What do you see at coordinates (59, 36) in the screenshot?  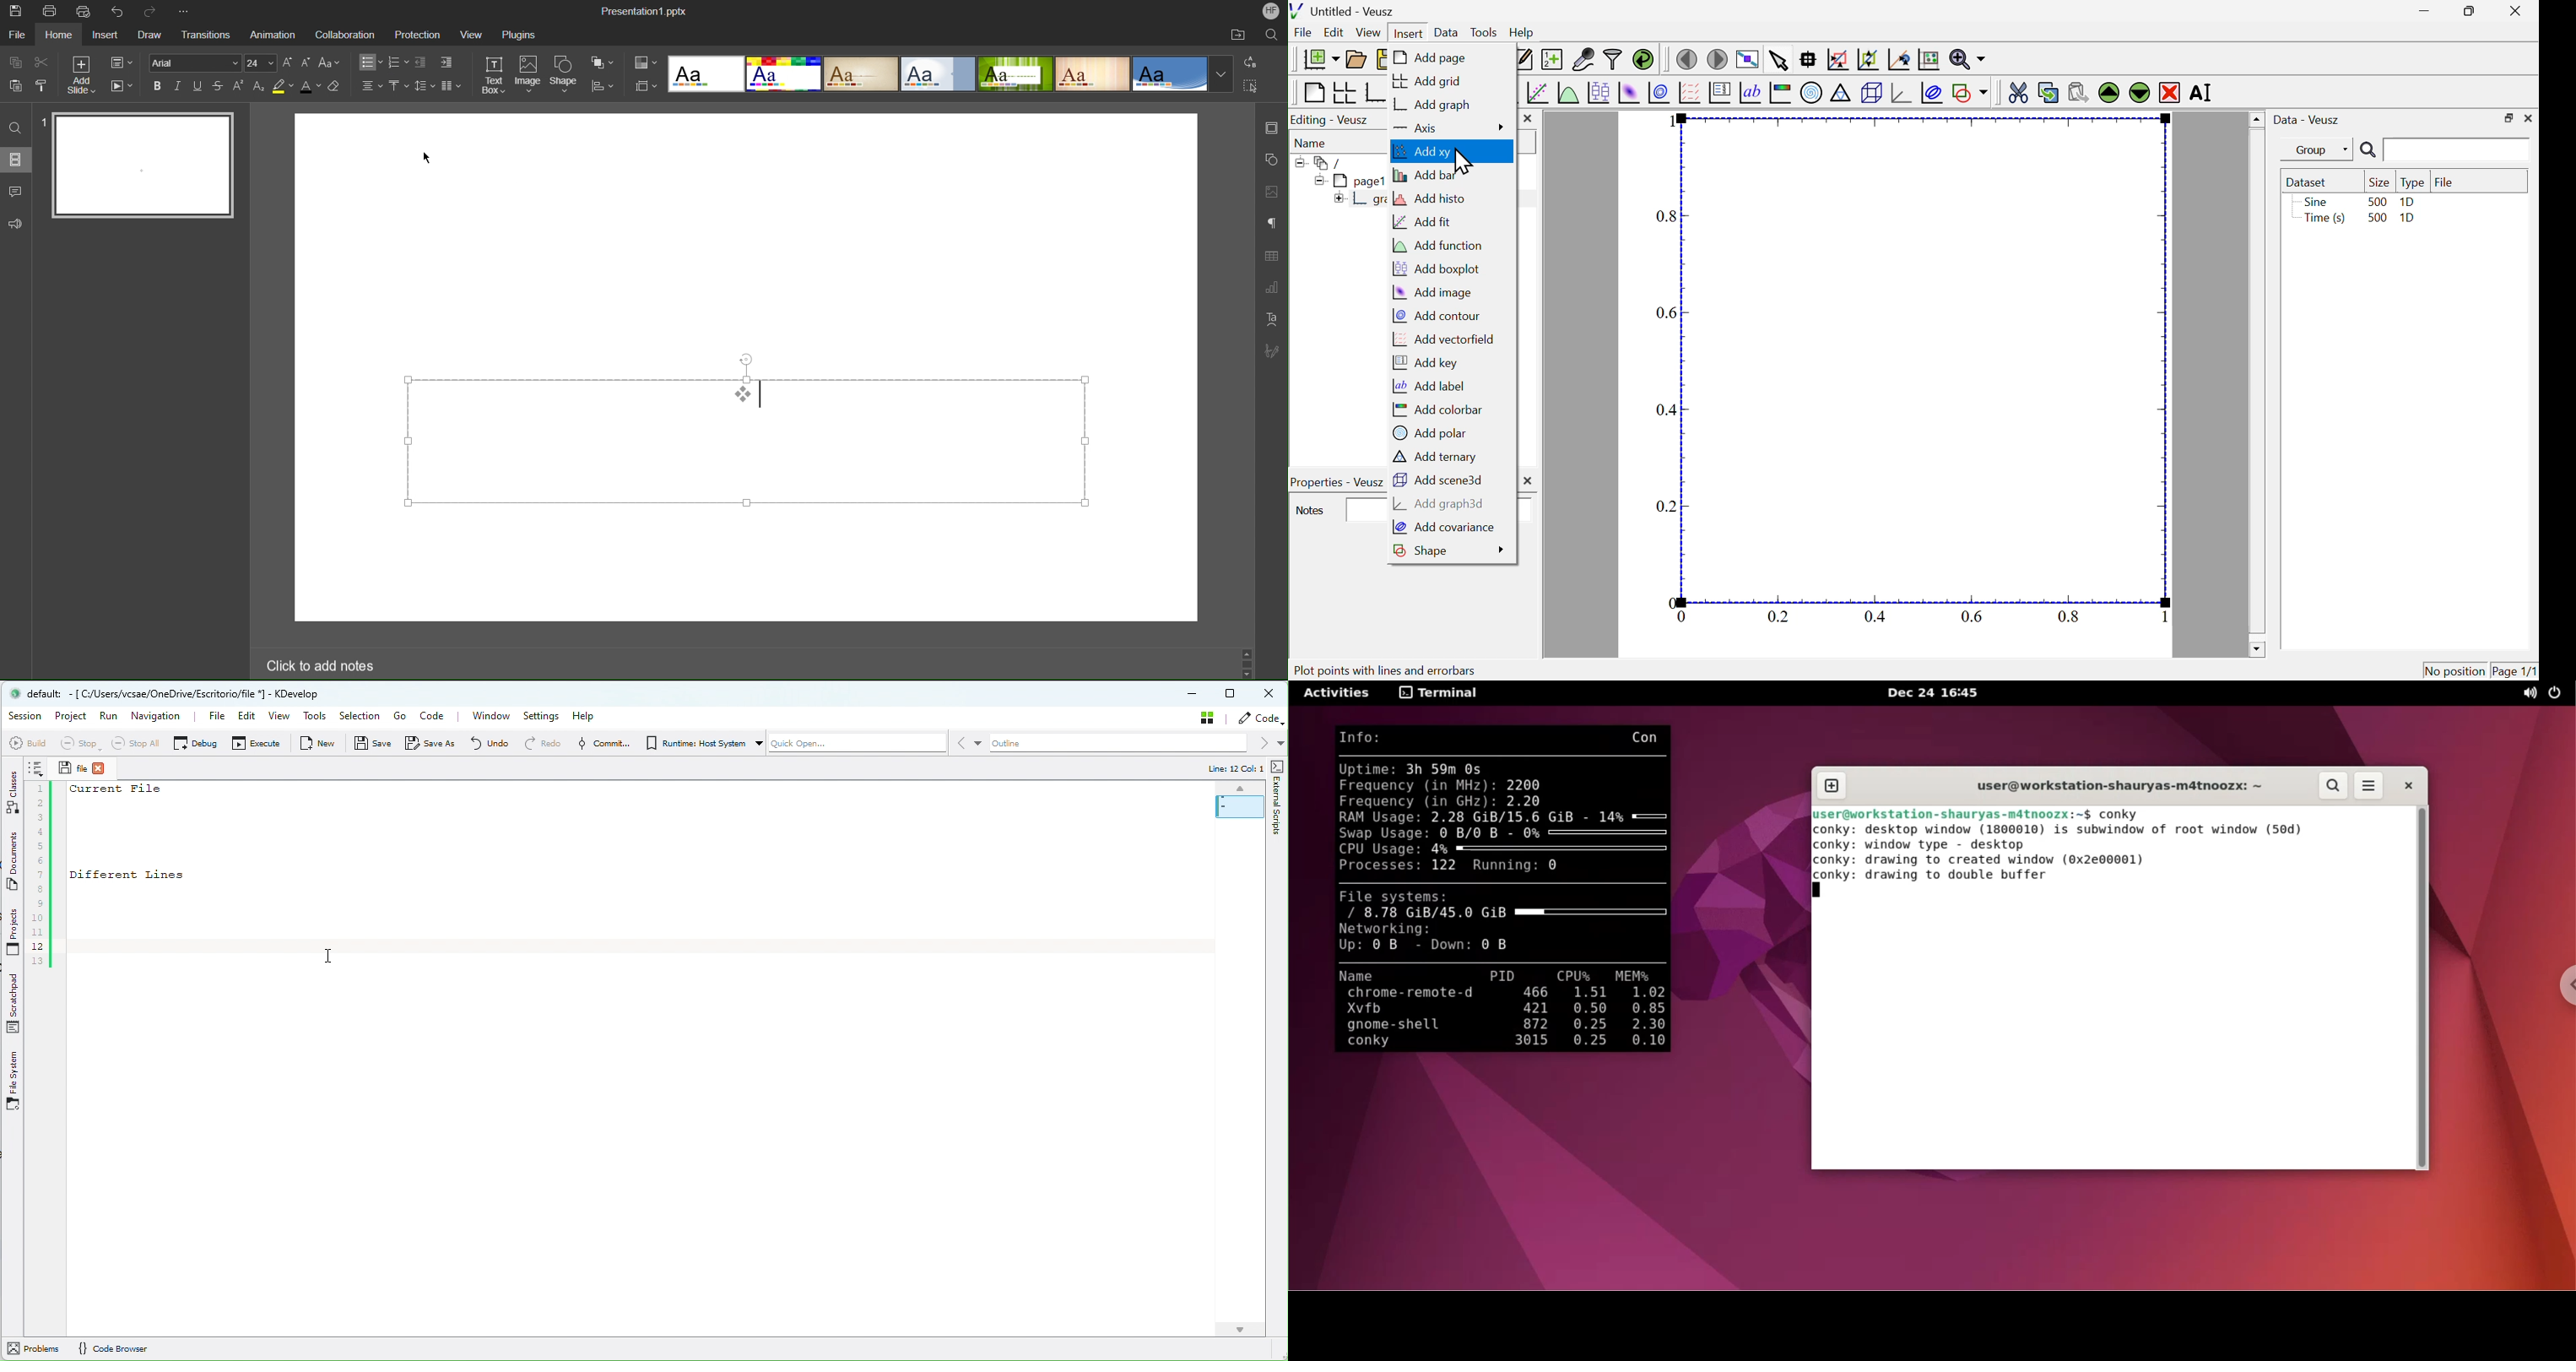 I see `Home` at bounding box center [59, 36].